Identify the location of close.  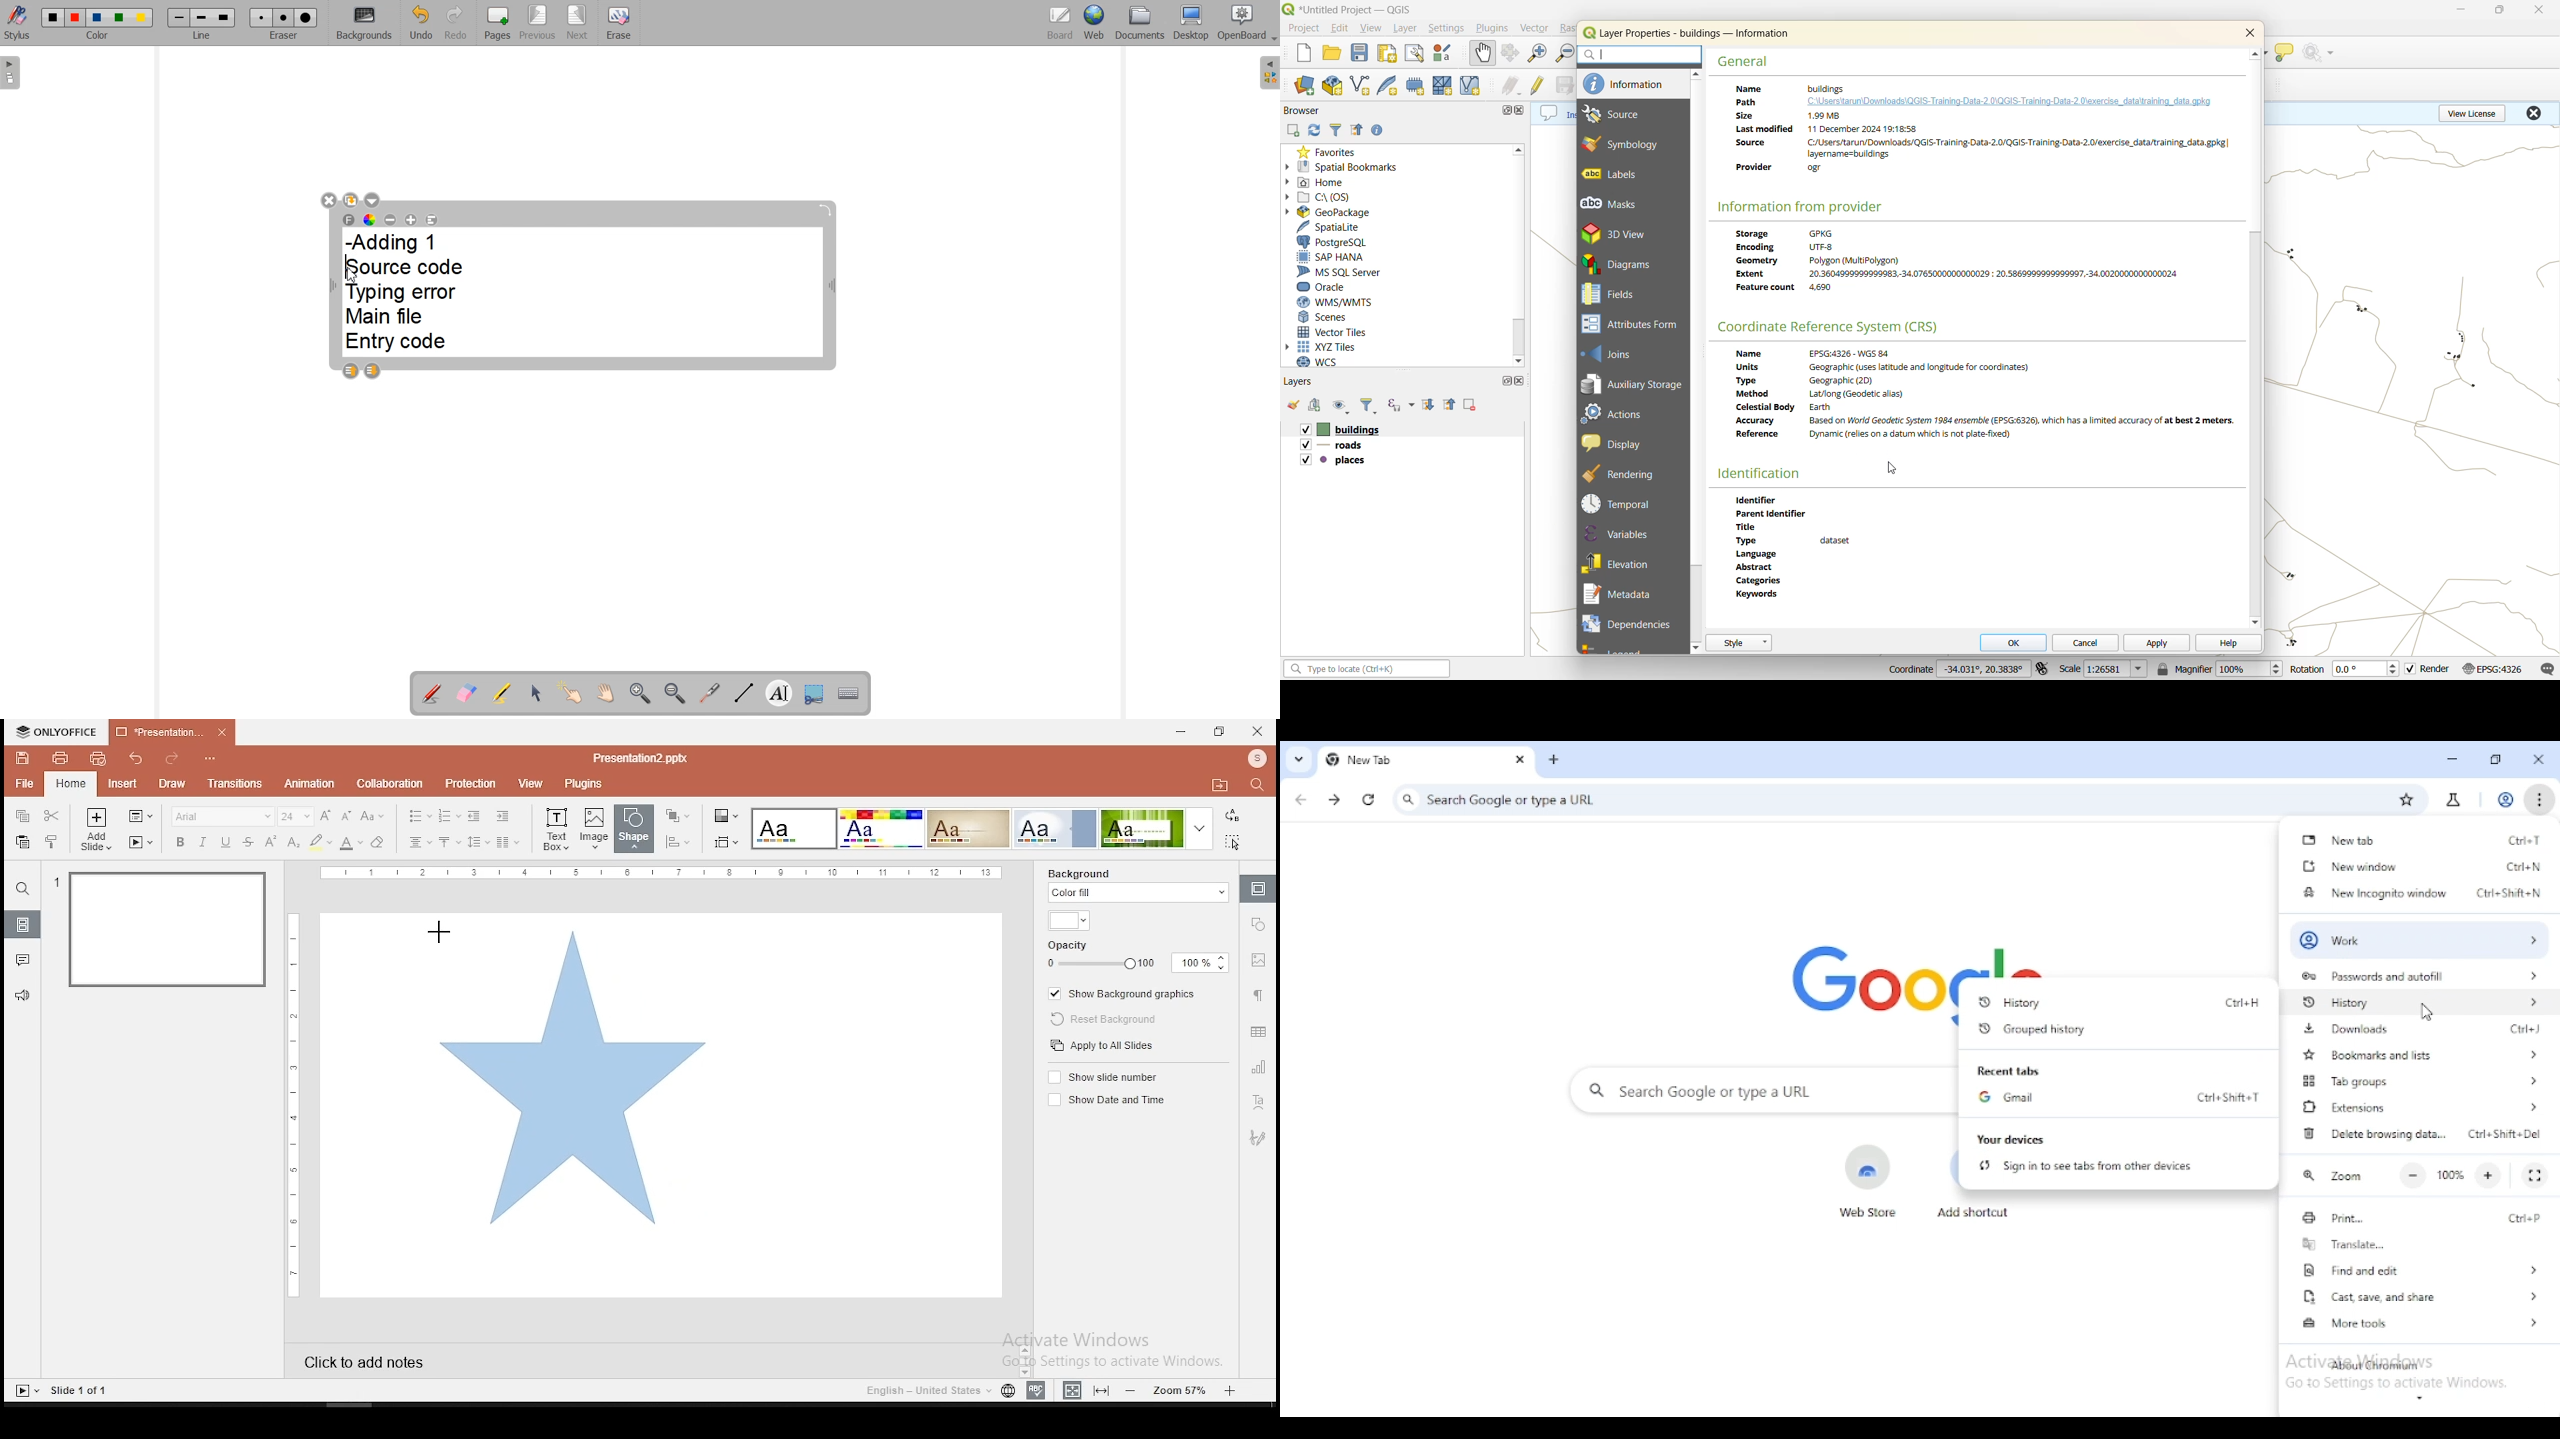
(1519, 109).